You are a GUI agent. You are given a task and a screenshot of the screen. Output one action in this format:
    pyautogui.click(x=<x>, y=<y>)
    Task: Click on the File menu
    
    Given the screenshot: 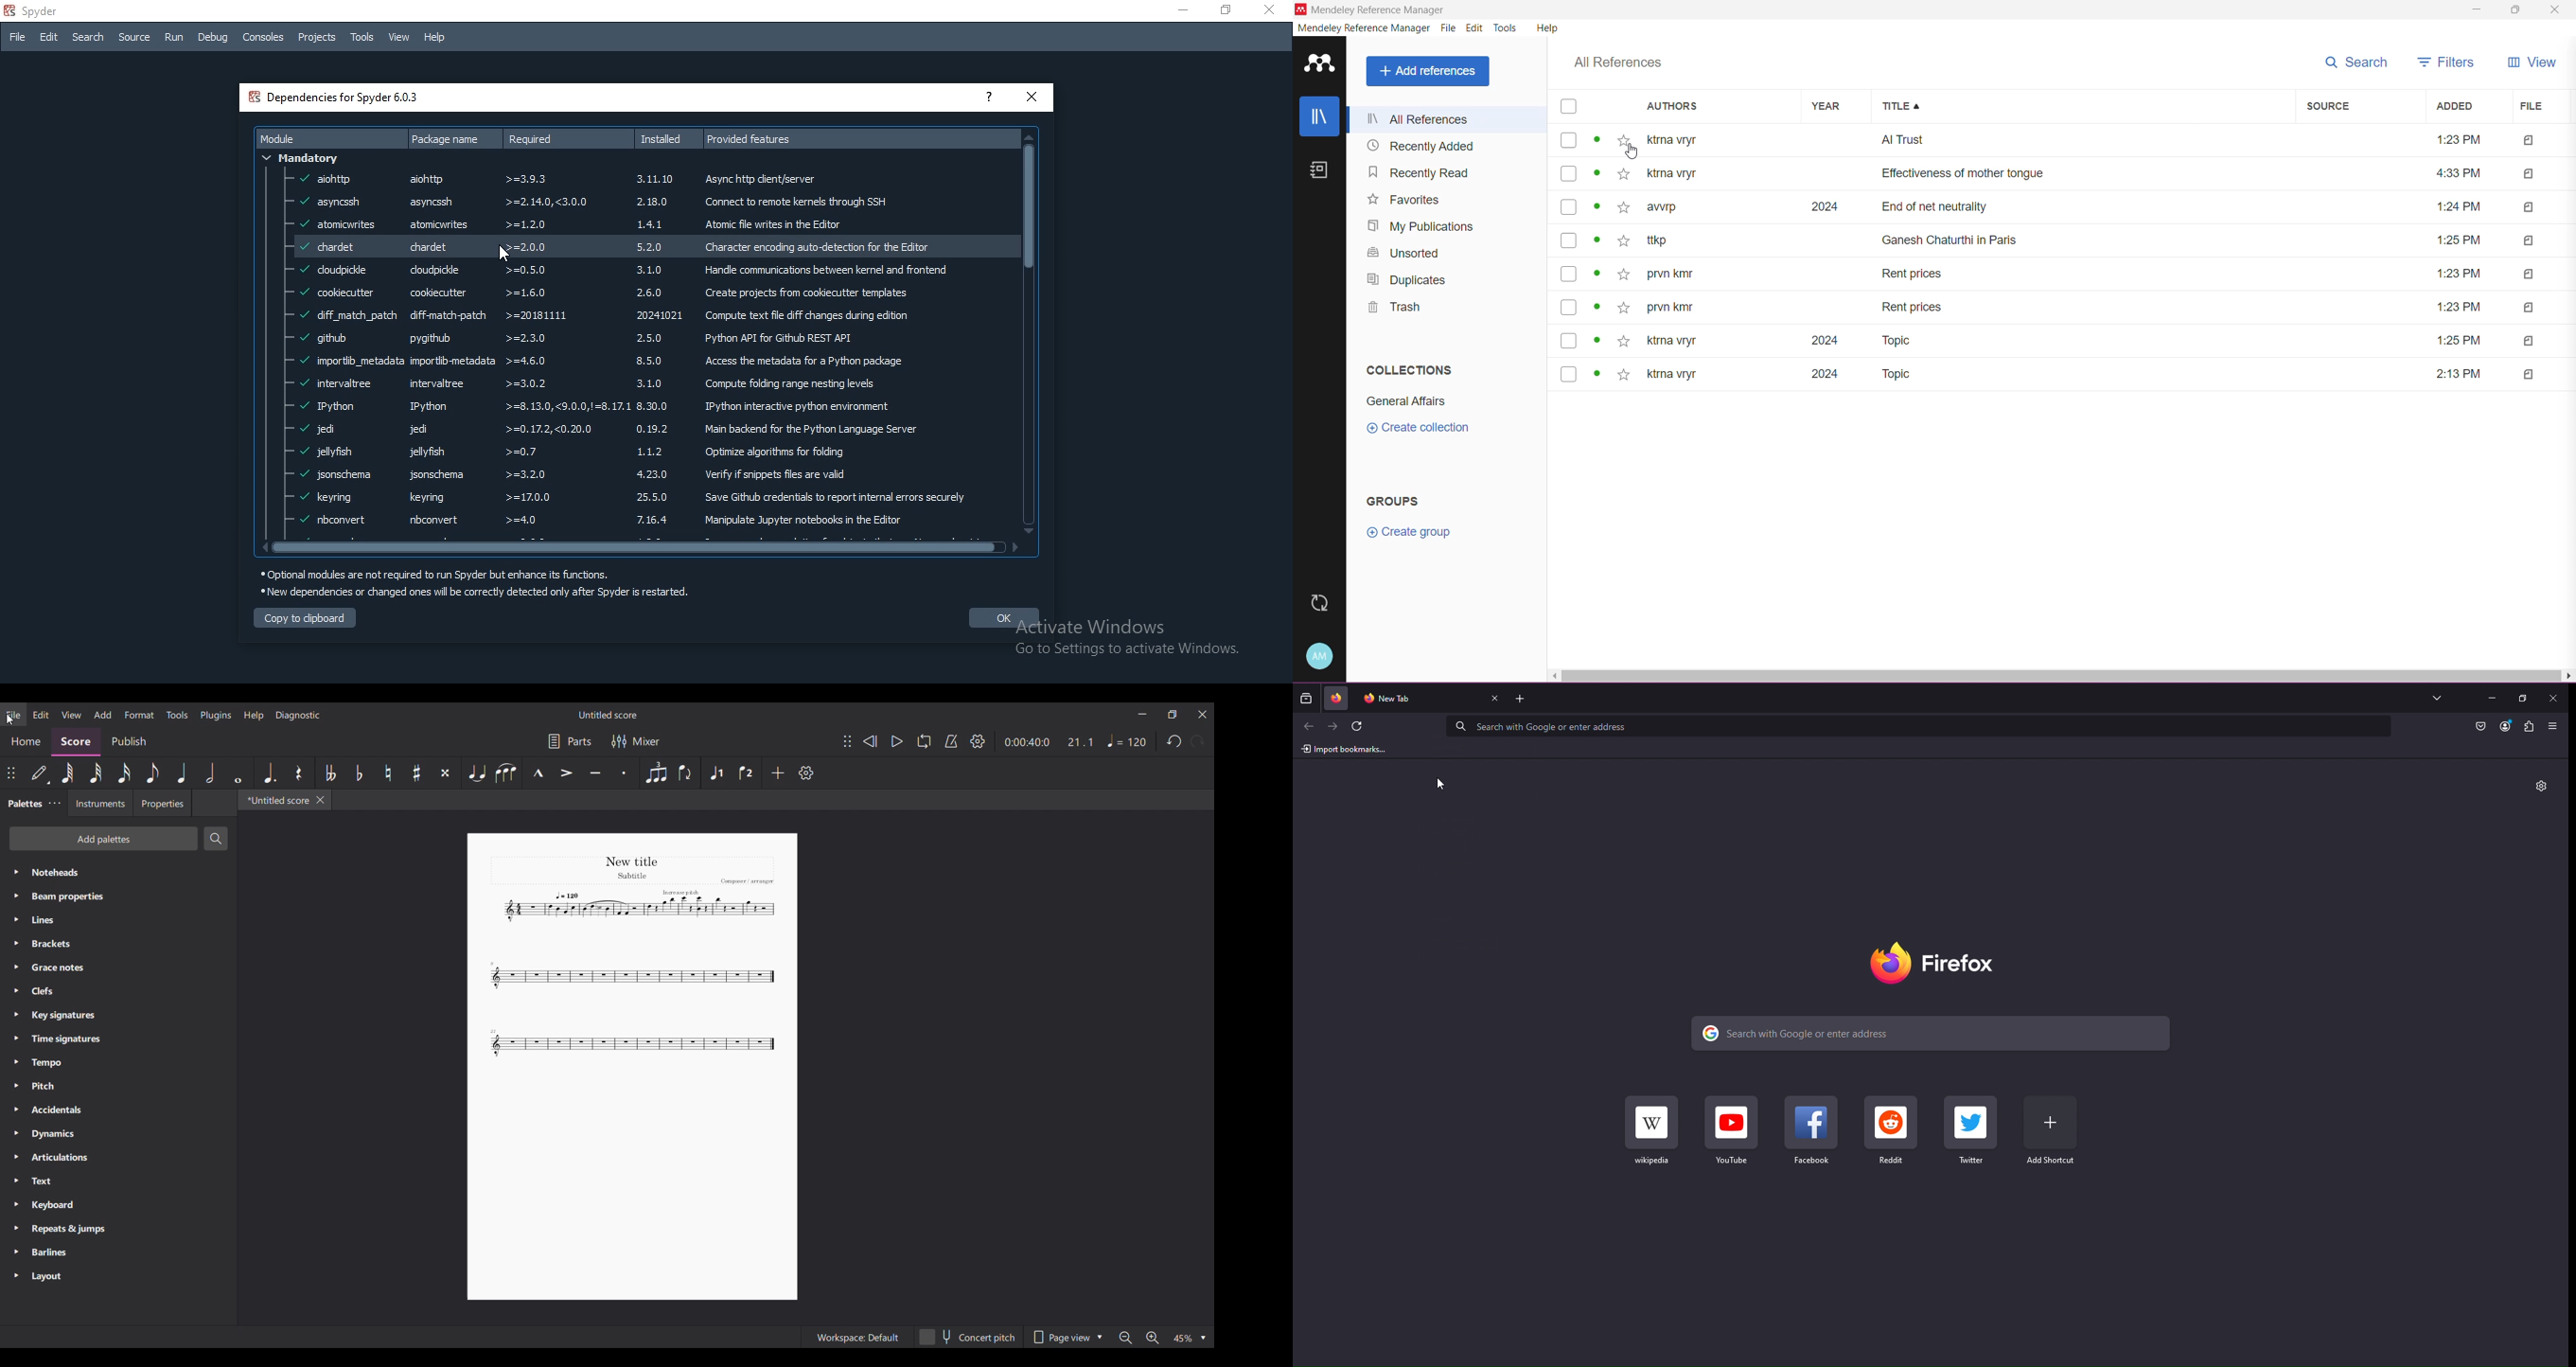 What is the action you would take?
    pyautogui.click(x=13, y=715)
    